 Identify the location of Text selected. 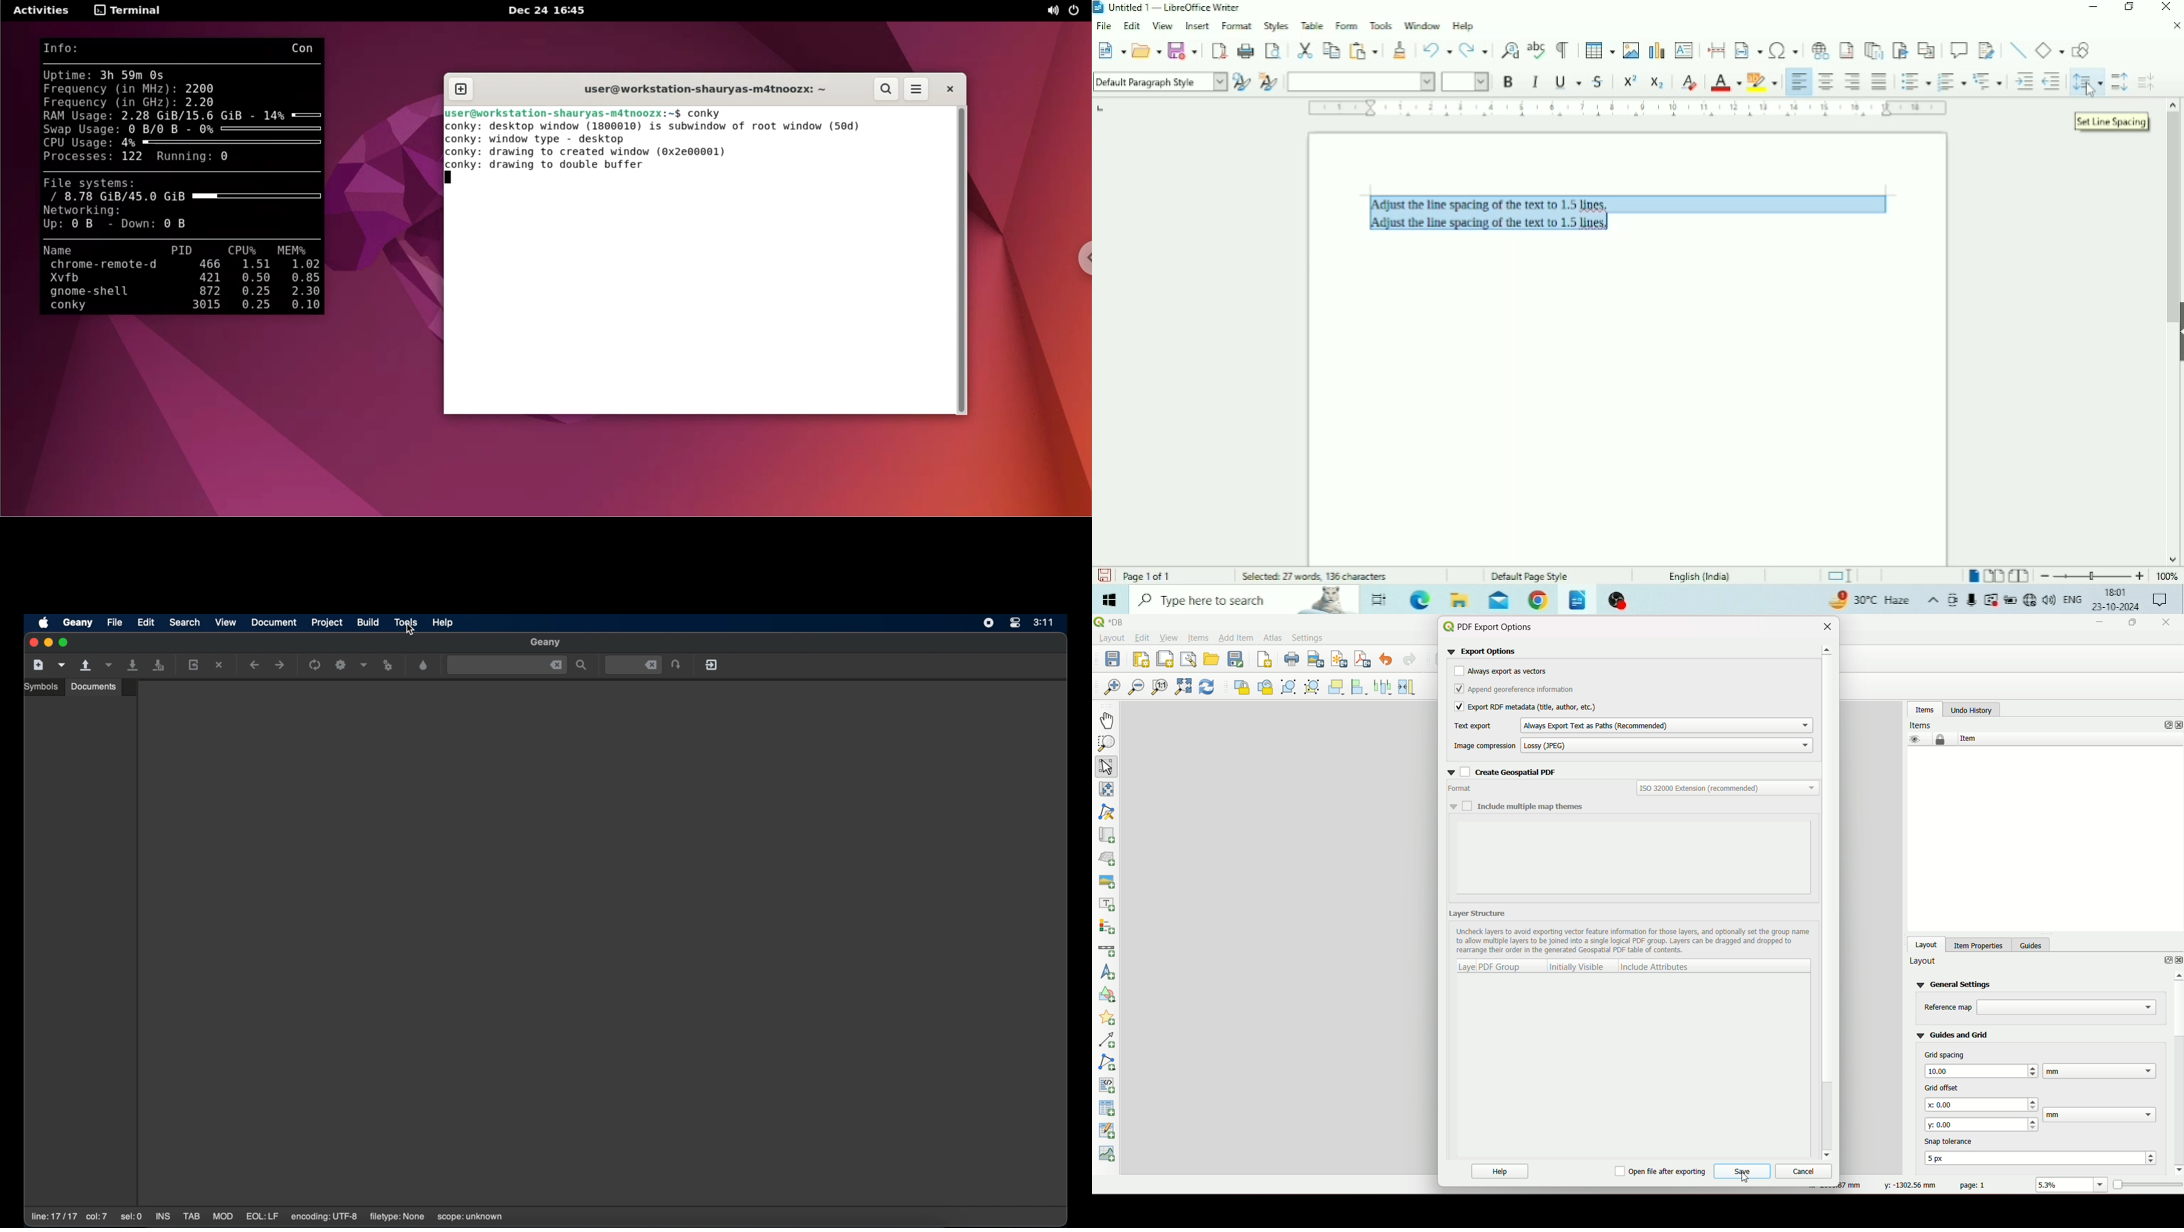
(1629, 214).